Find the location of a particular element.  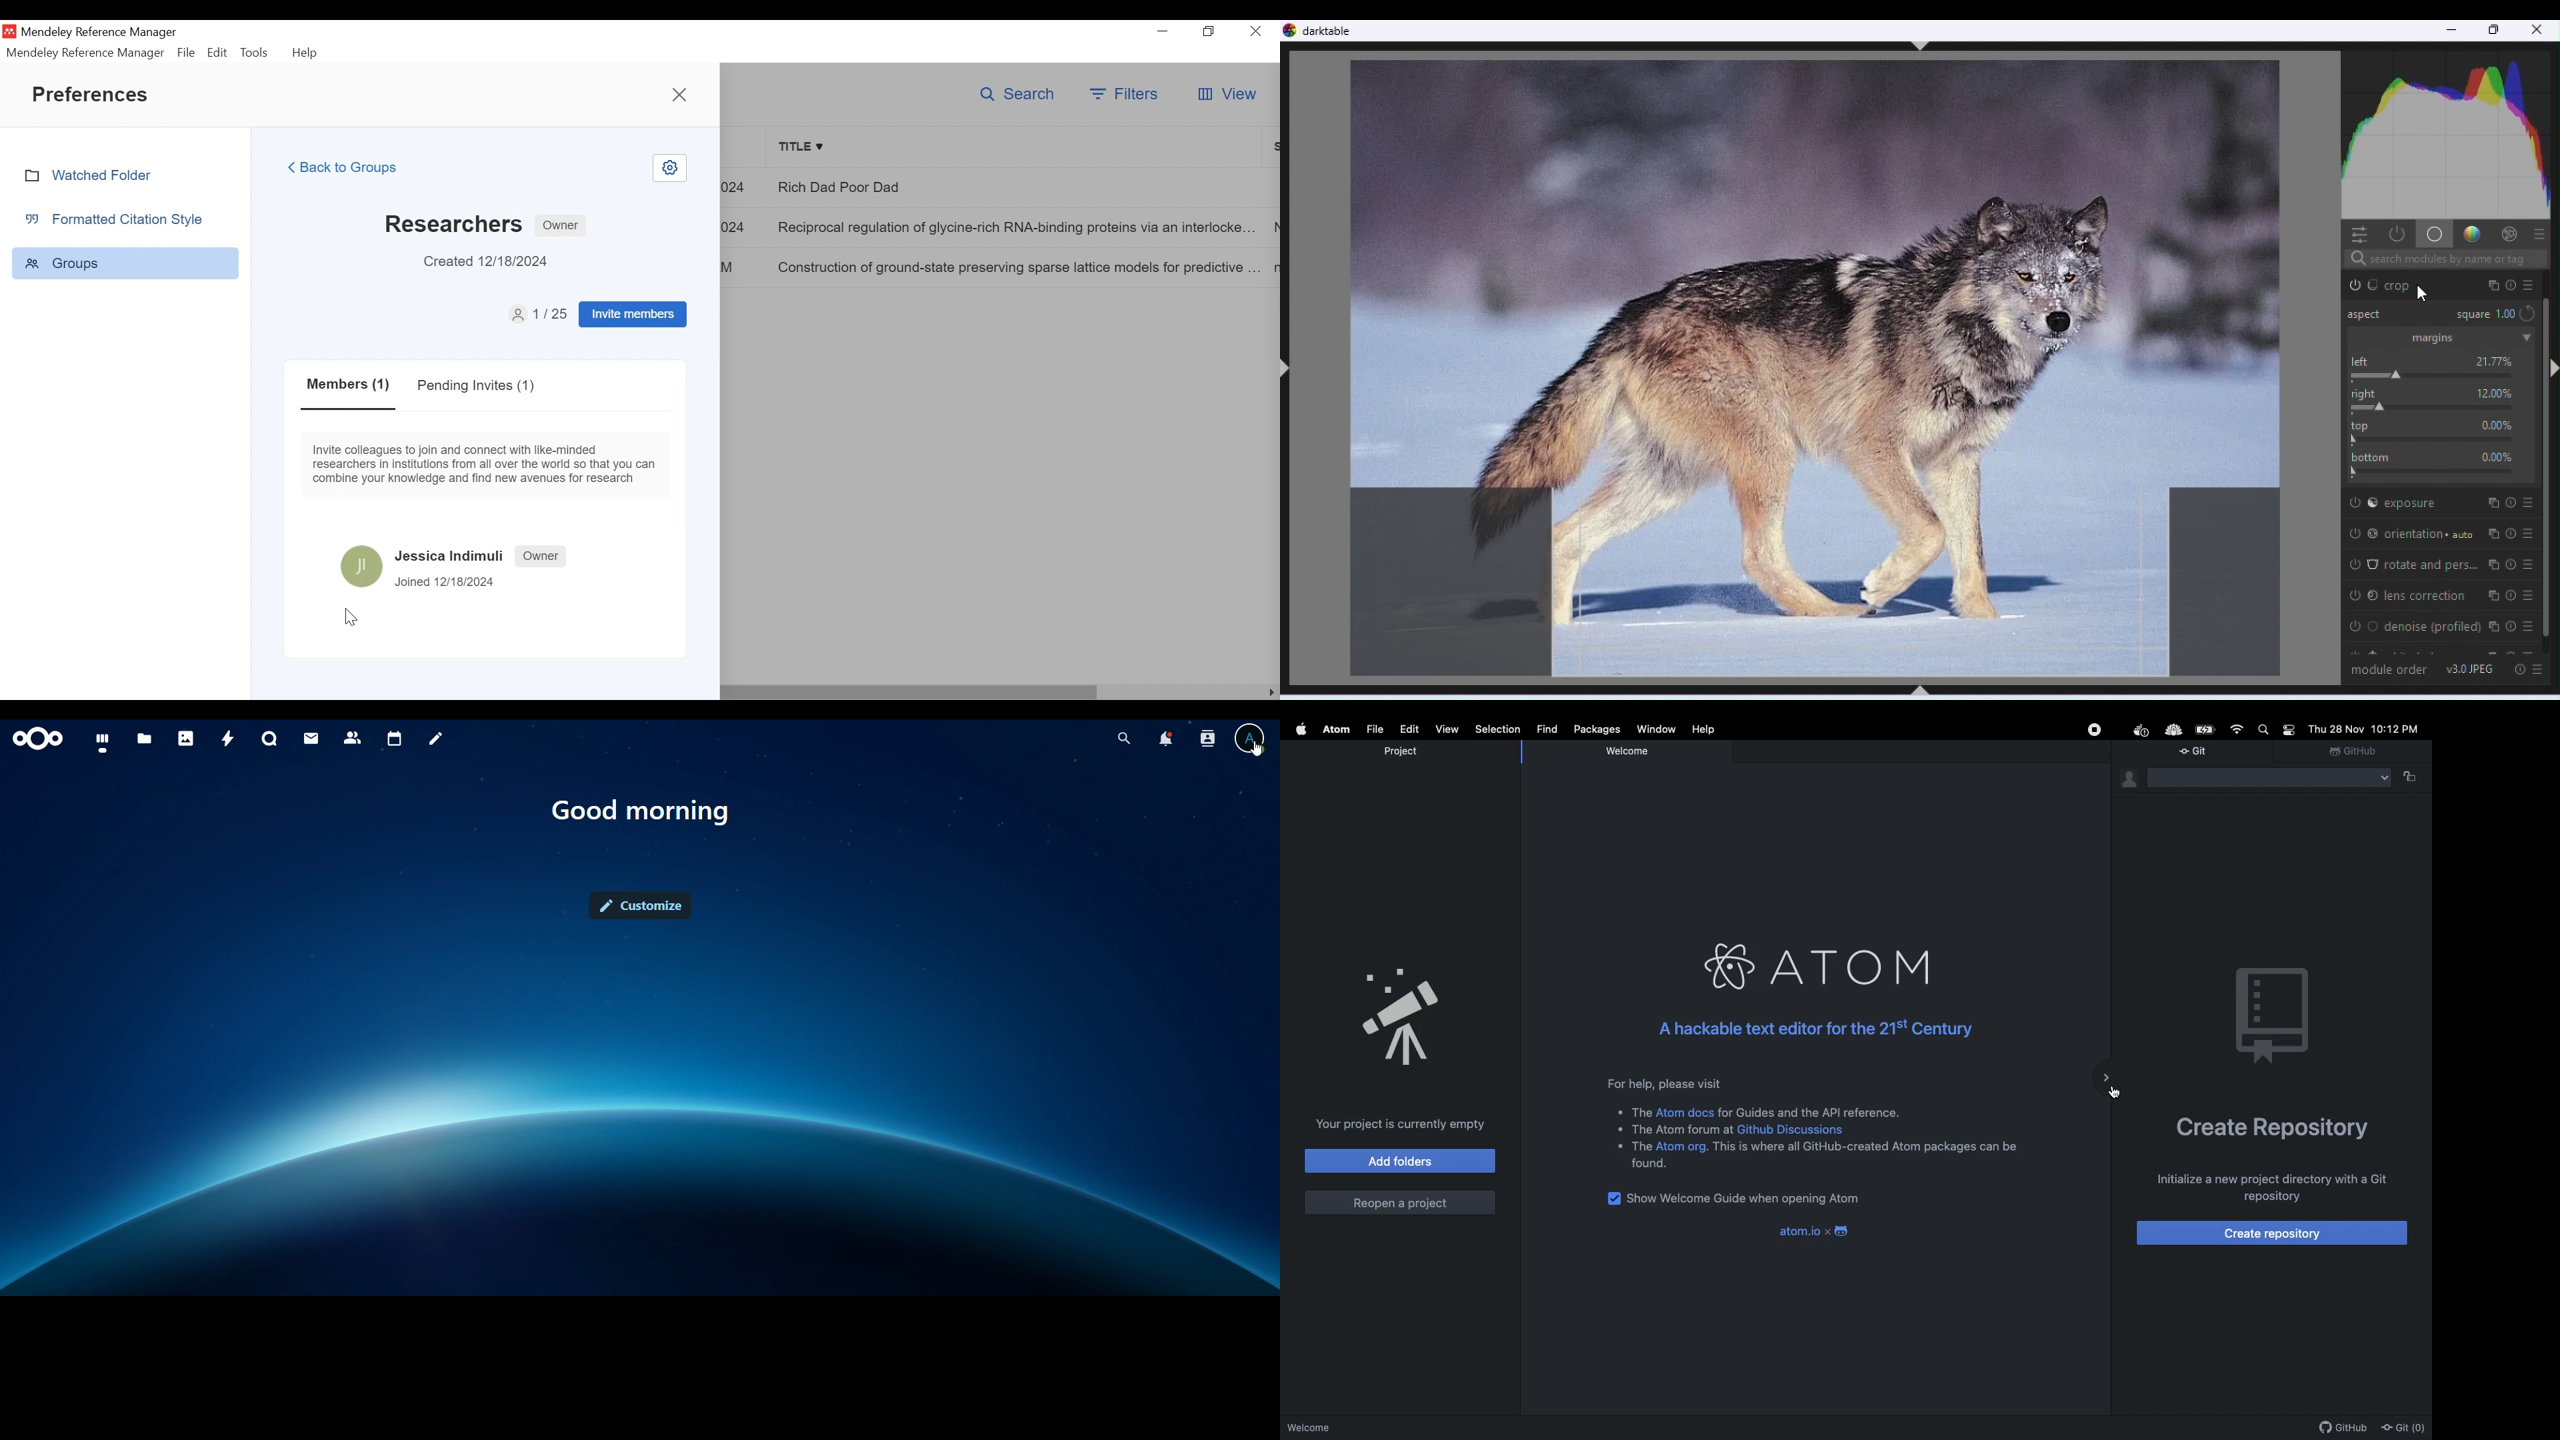

Emblem is located at coordinates (2271, 1012).